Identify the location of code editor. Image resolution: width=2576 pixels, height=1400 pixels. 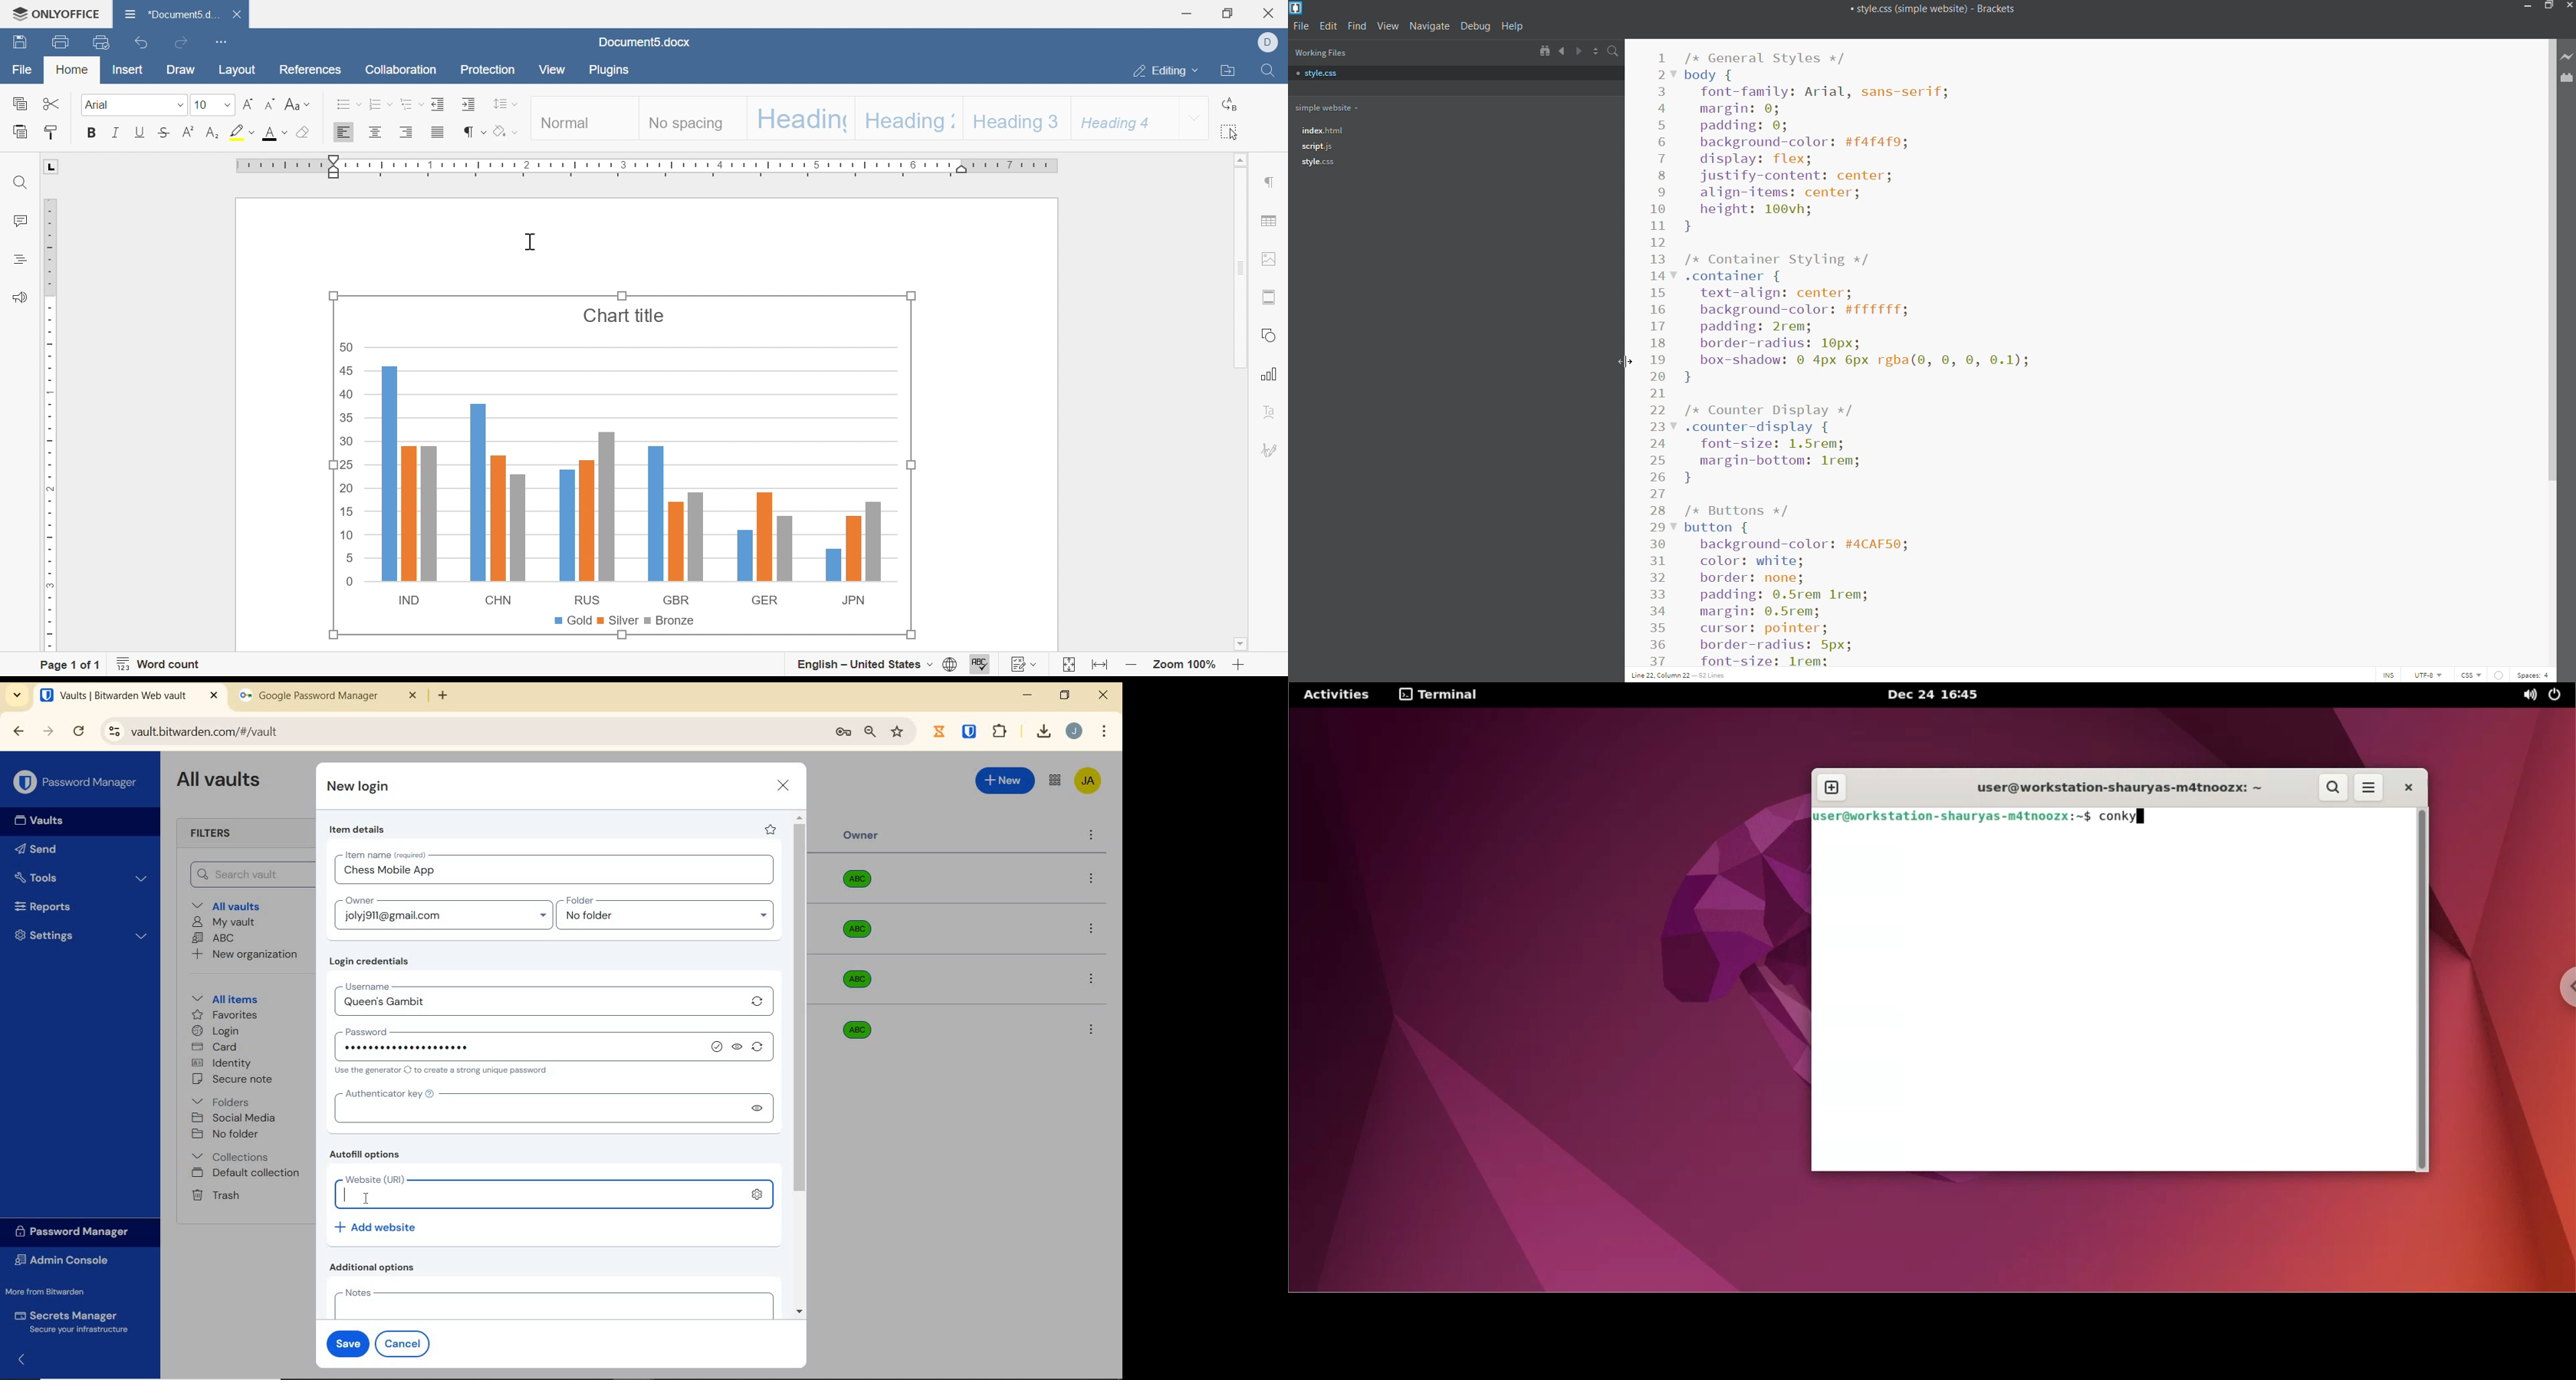
(2096, 354).